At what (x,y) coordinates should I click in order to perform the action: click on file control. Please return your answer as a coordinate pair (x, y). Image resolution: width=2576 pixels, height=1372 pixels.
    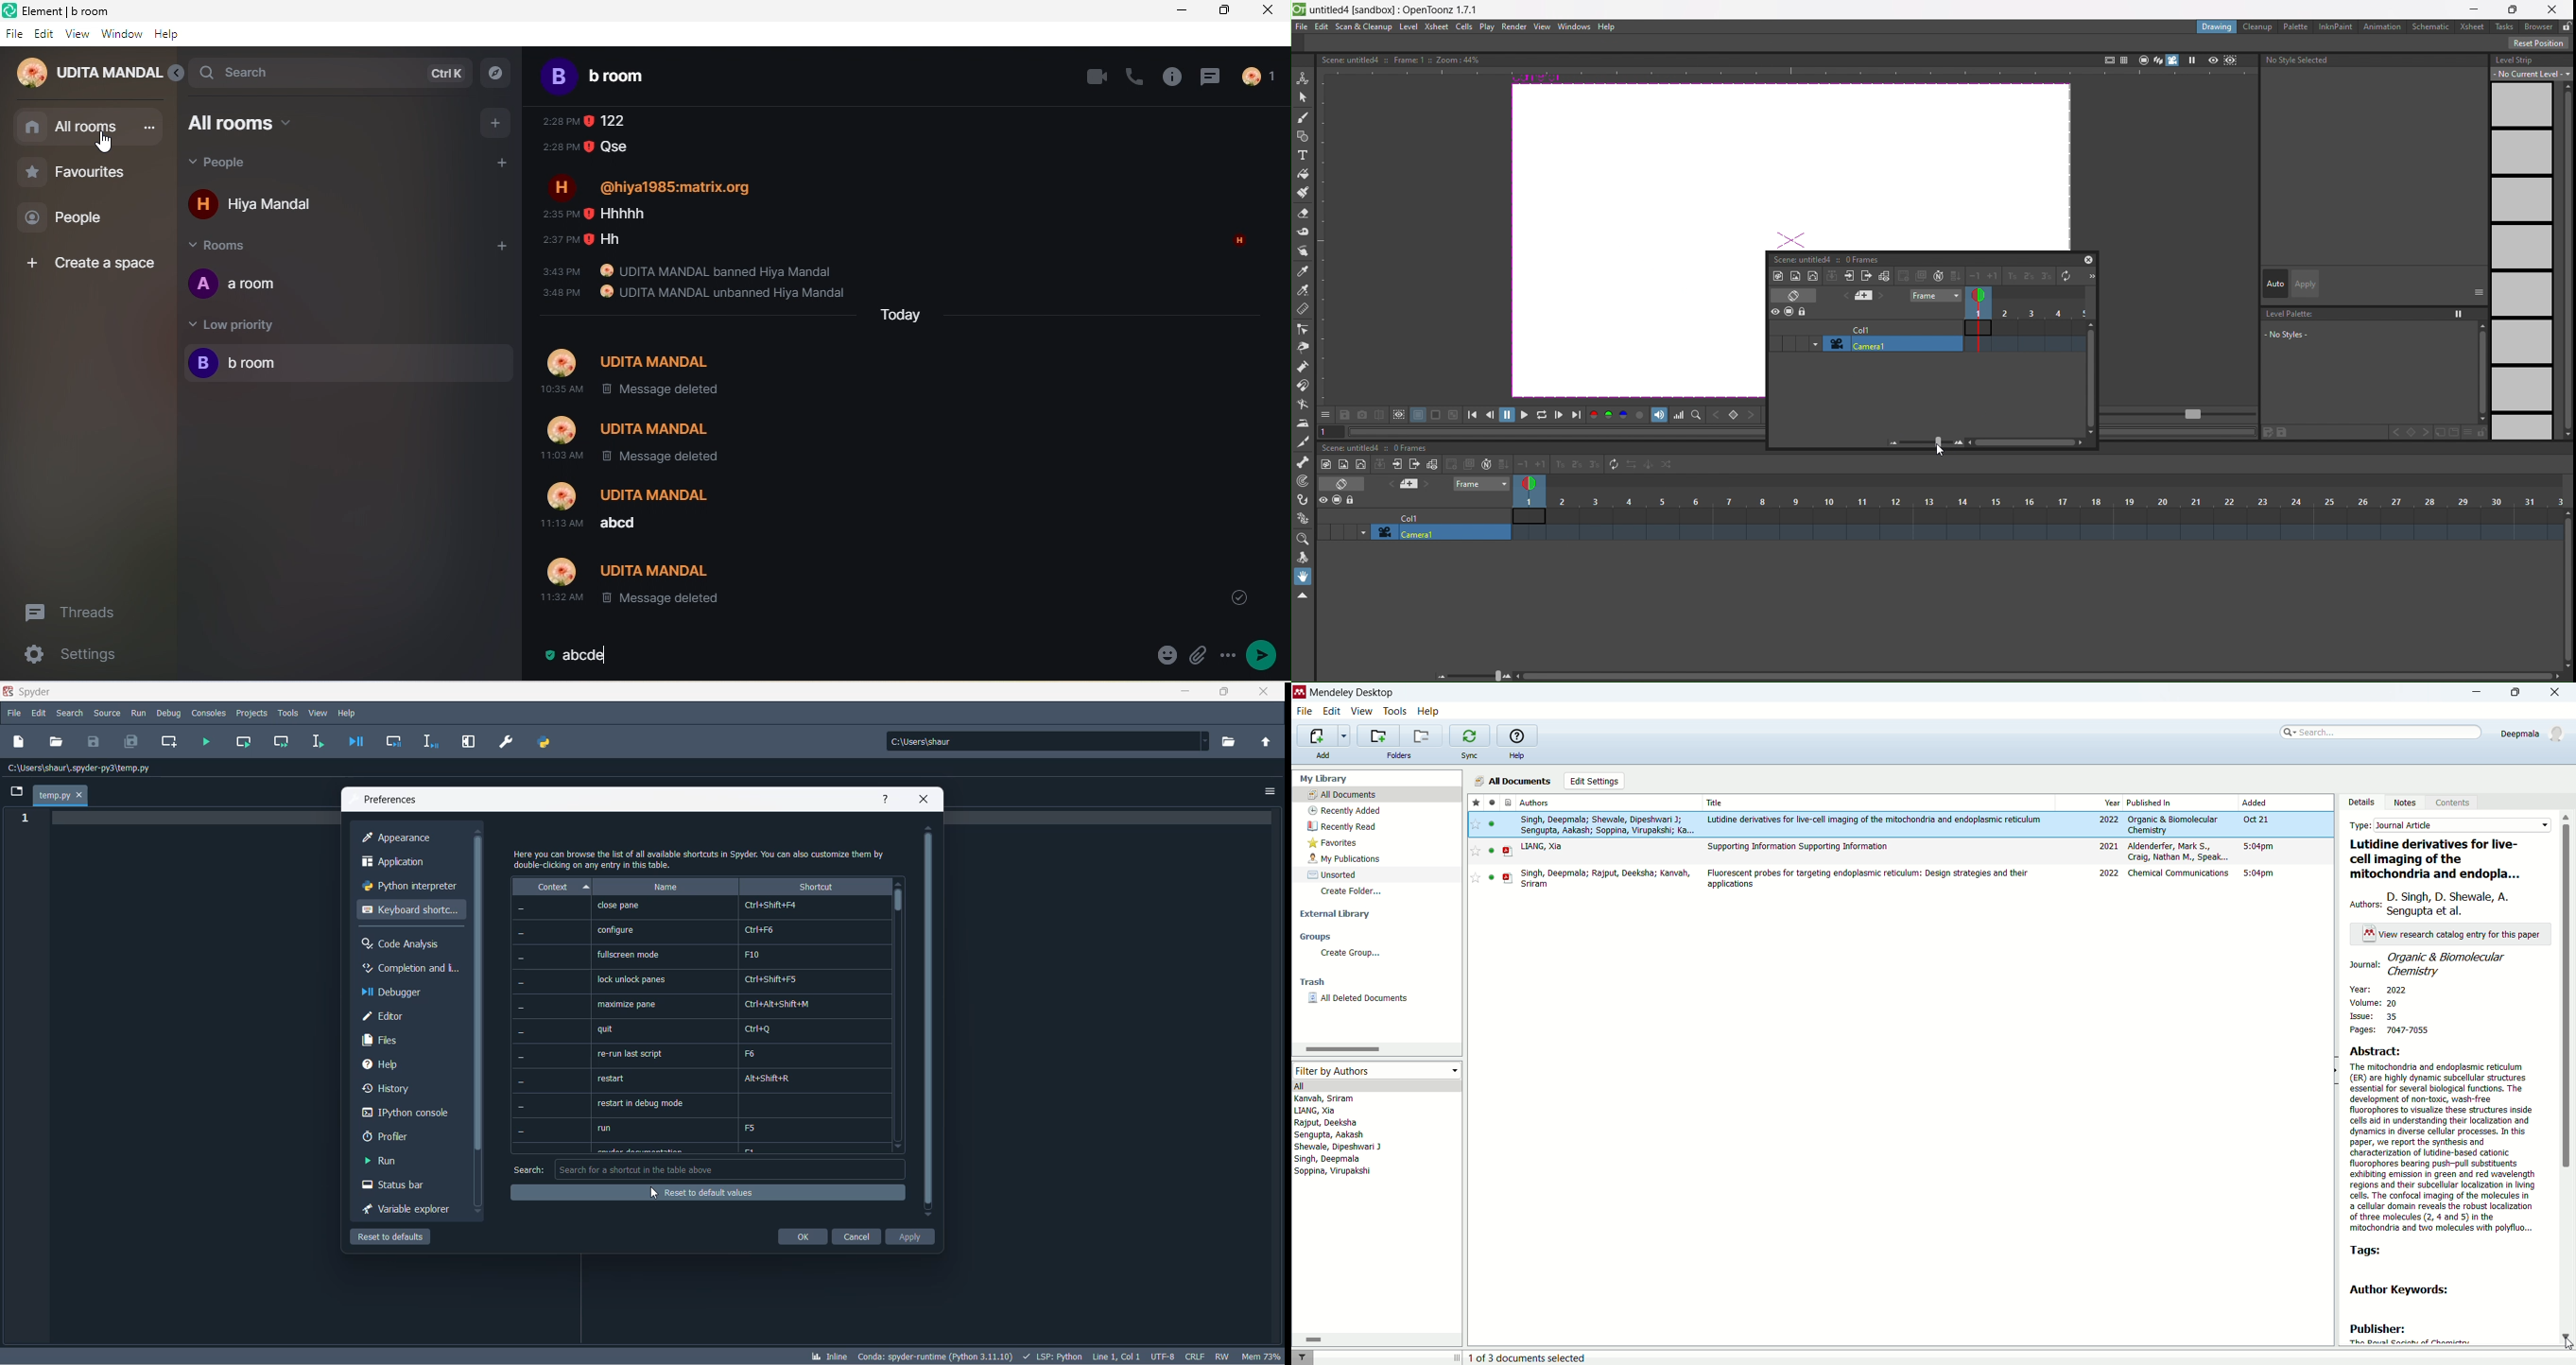
    Looking at the image, I should click on (1220, 1356).